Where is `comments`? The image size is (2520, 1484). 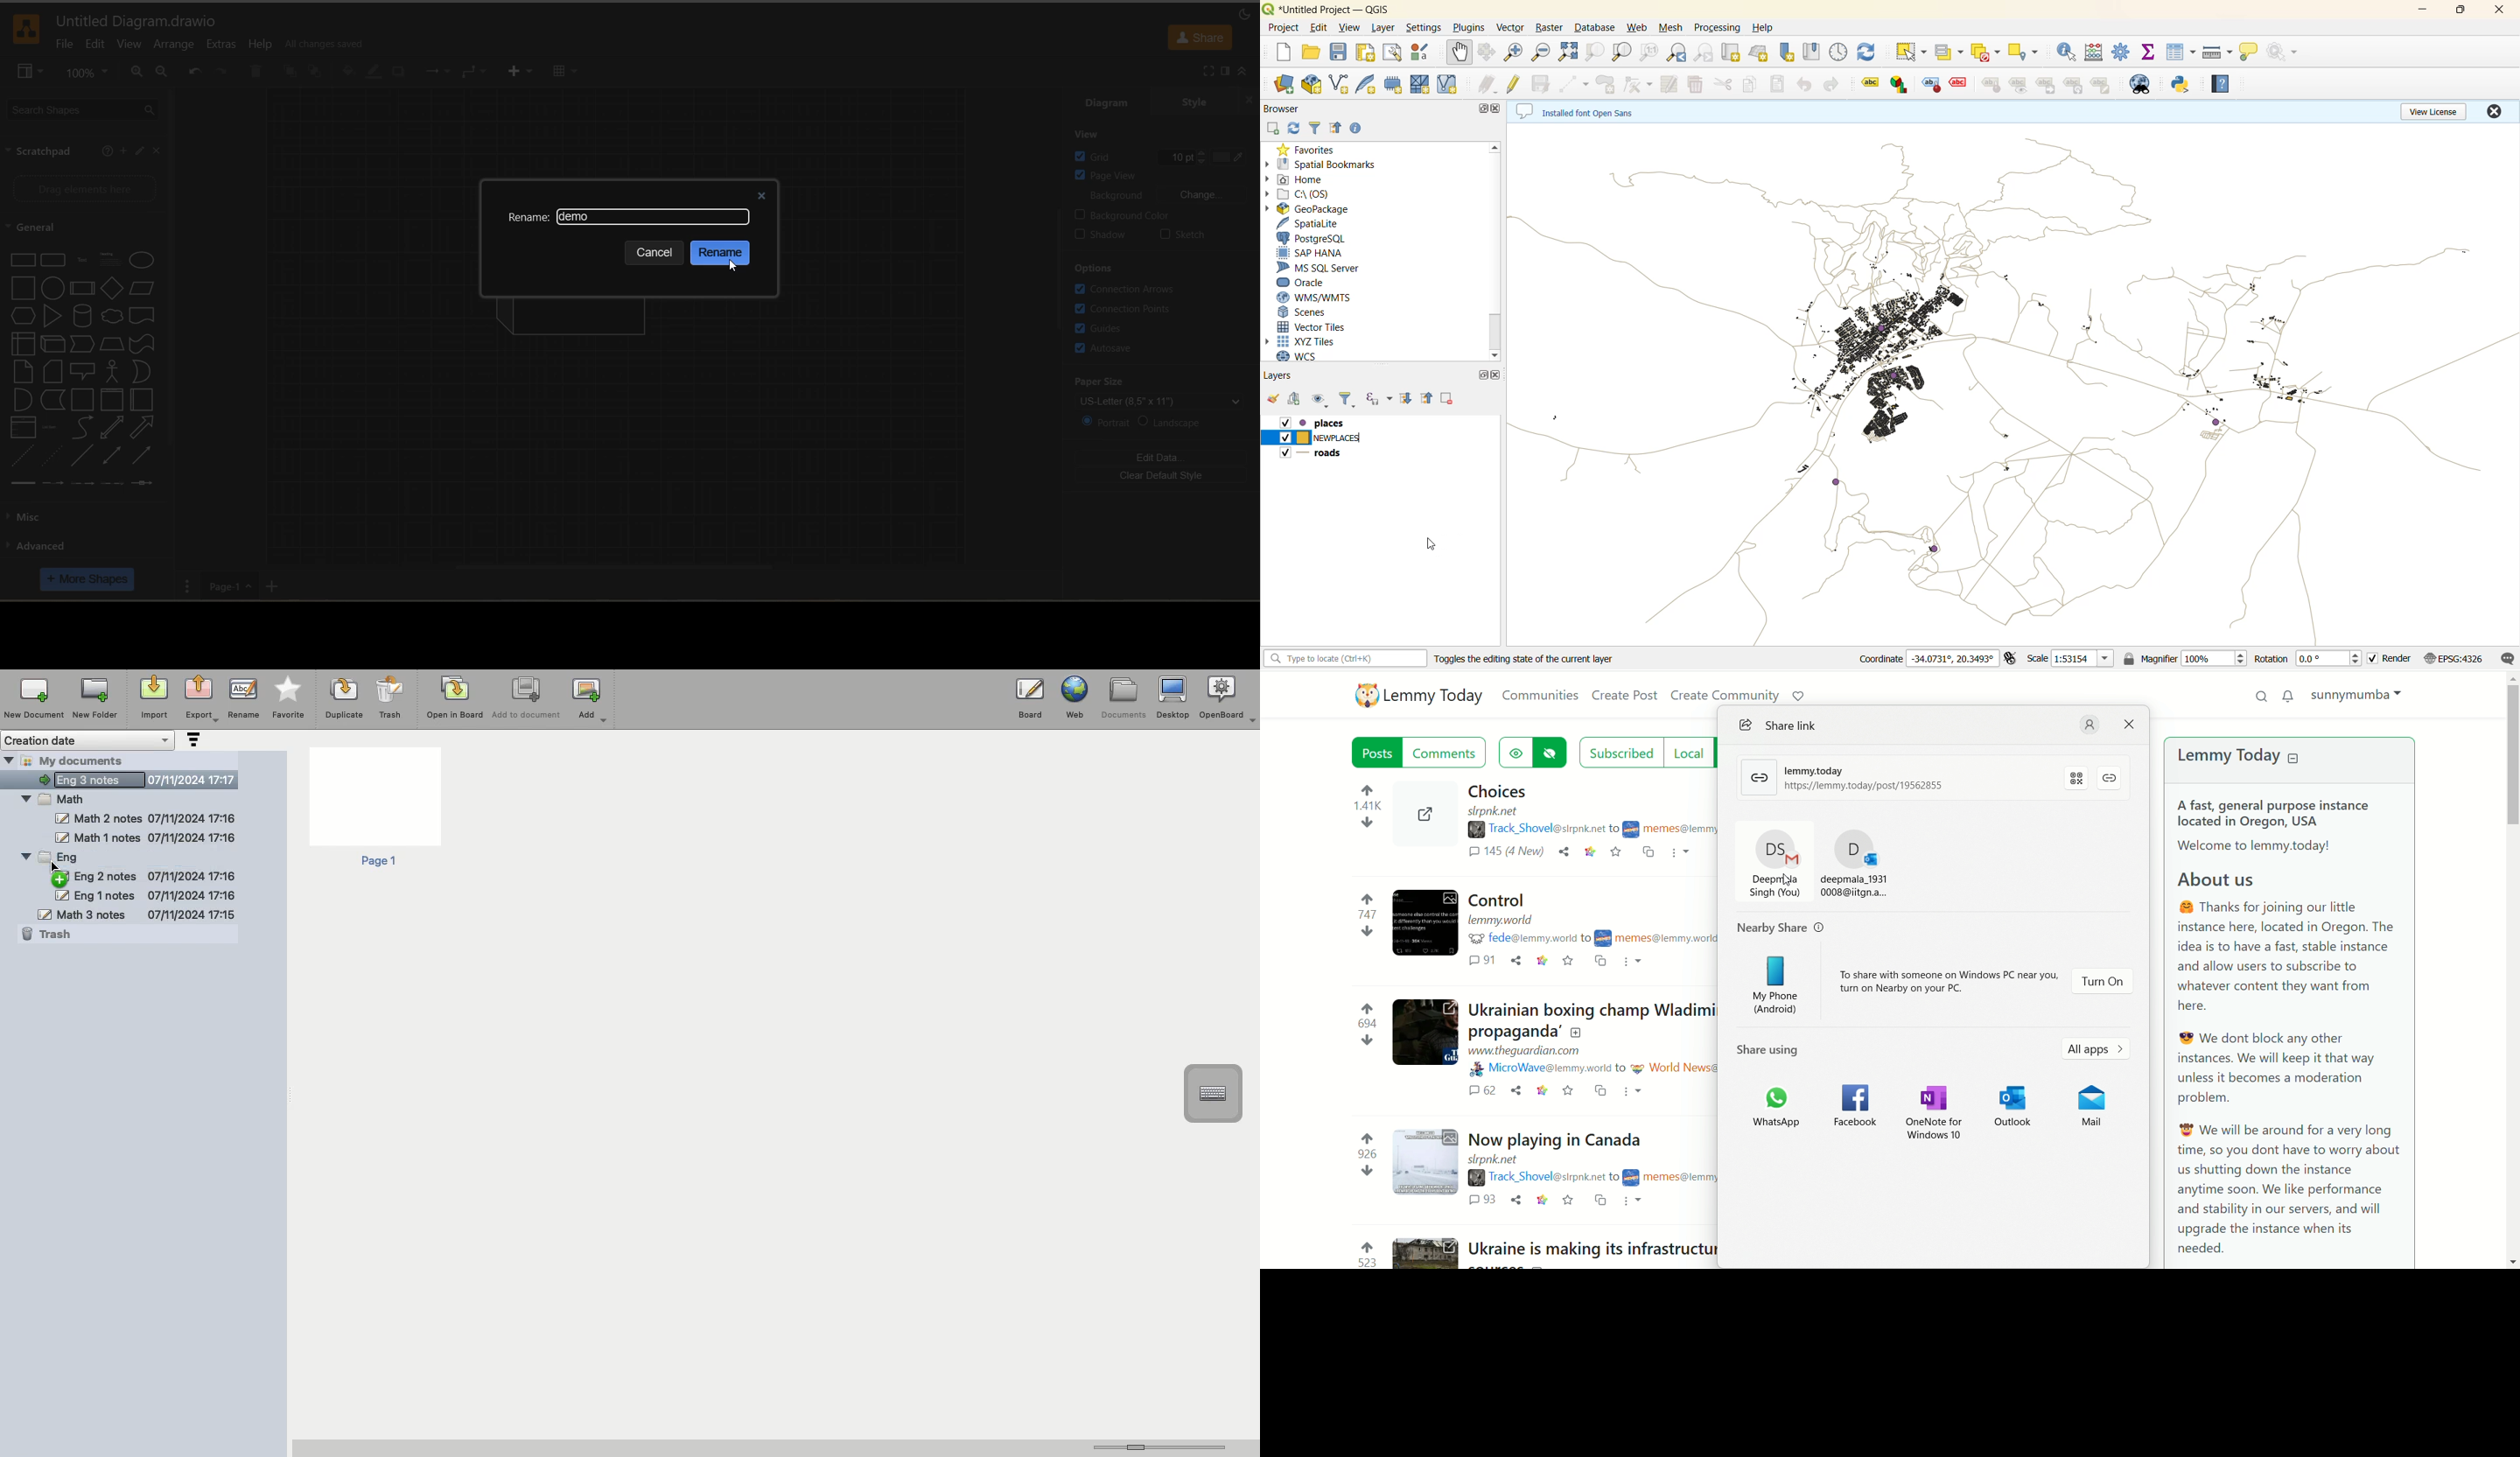
comments is located at coordinates (1503, 854).